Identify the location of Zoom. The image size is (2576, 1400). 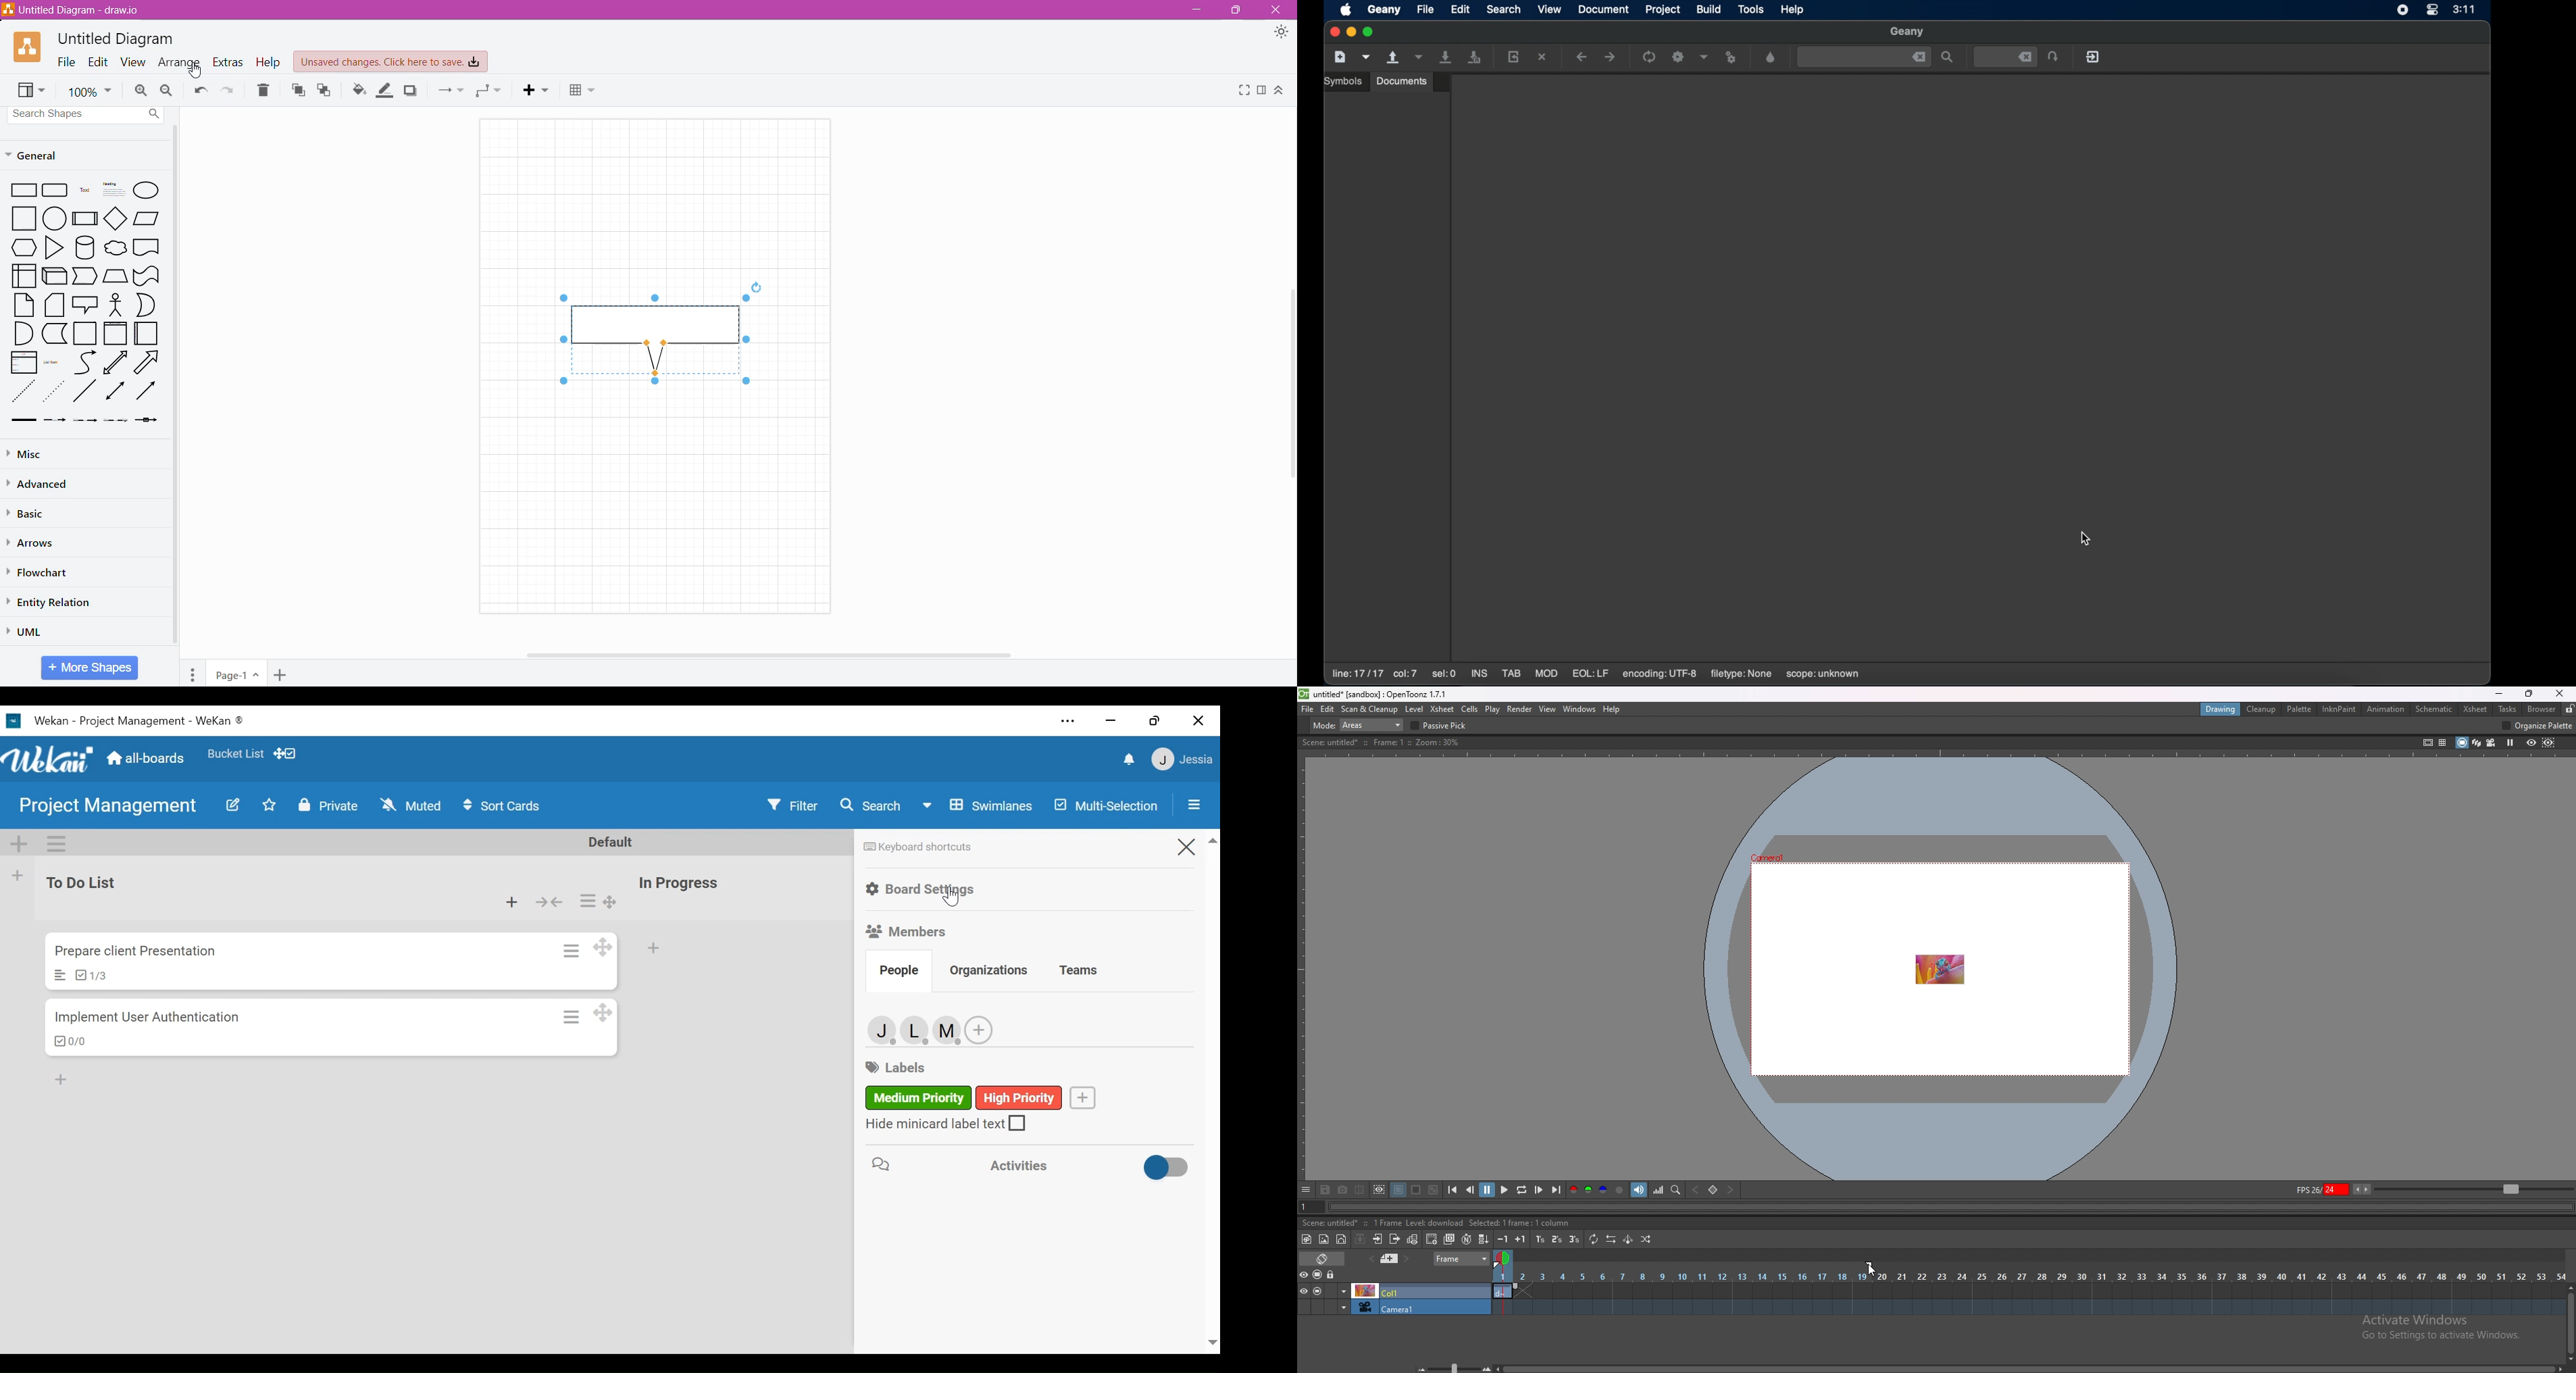
(89, 90).